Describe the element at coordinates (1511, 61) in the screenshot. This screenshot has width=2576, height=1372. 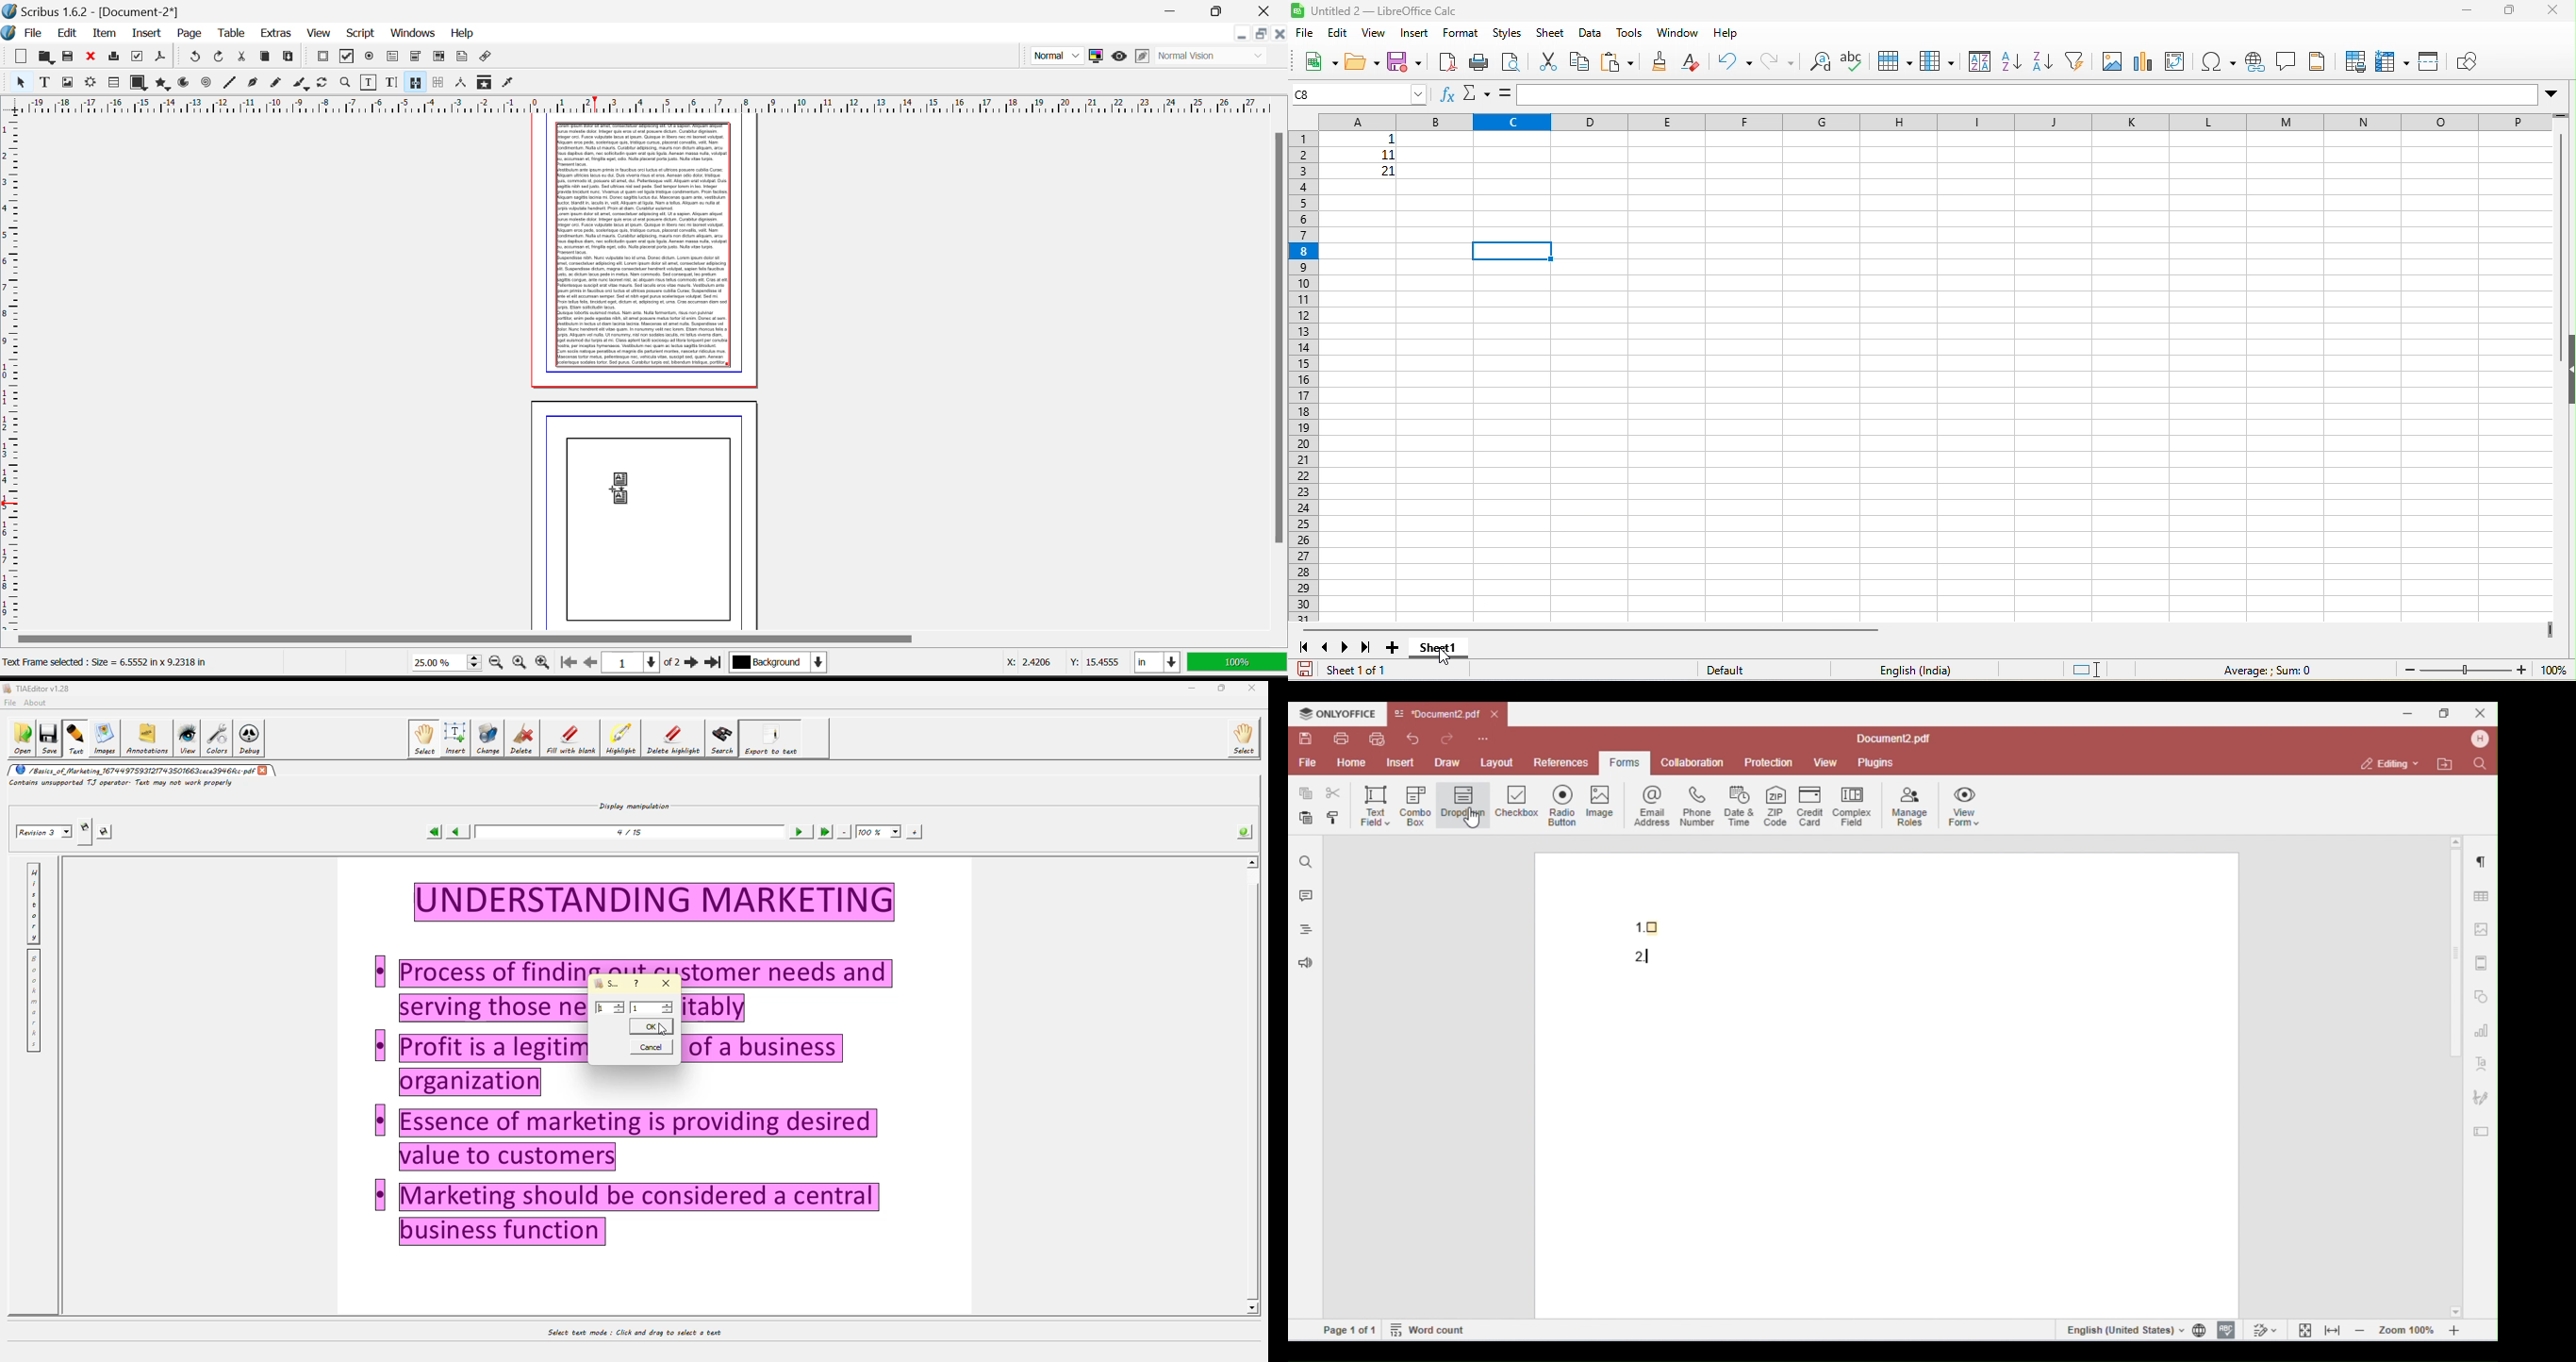
I see `print preview` at that location.